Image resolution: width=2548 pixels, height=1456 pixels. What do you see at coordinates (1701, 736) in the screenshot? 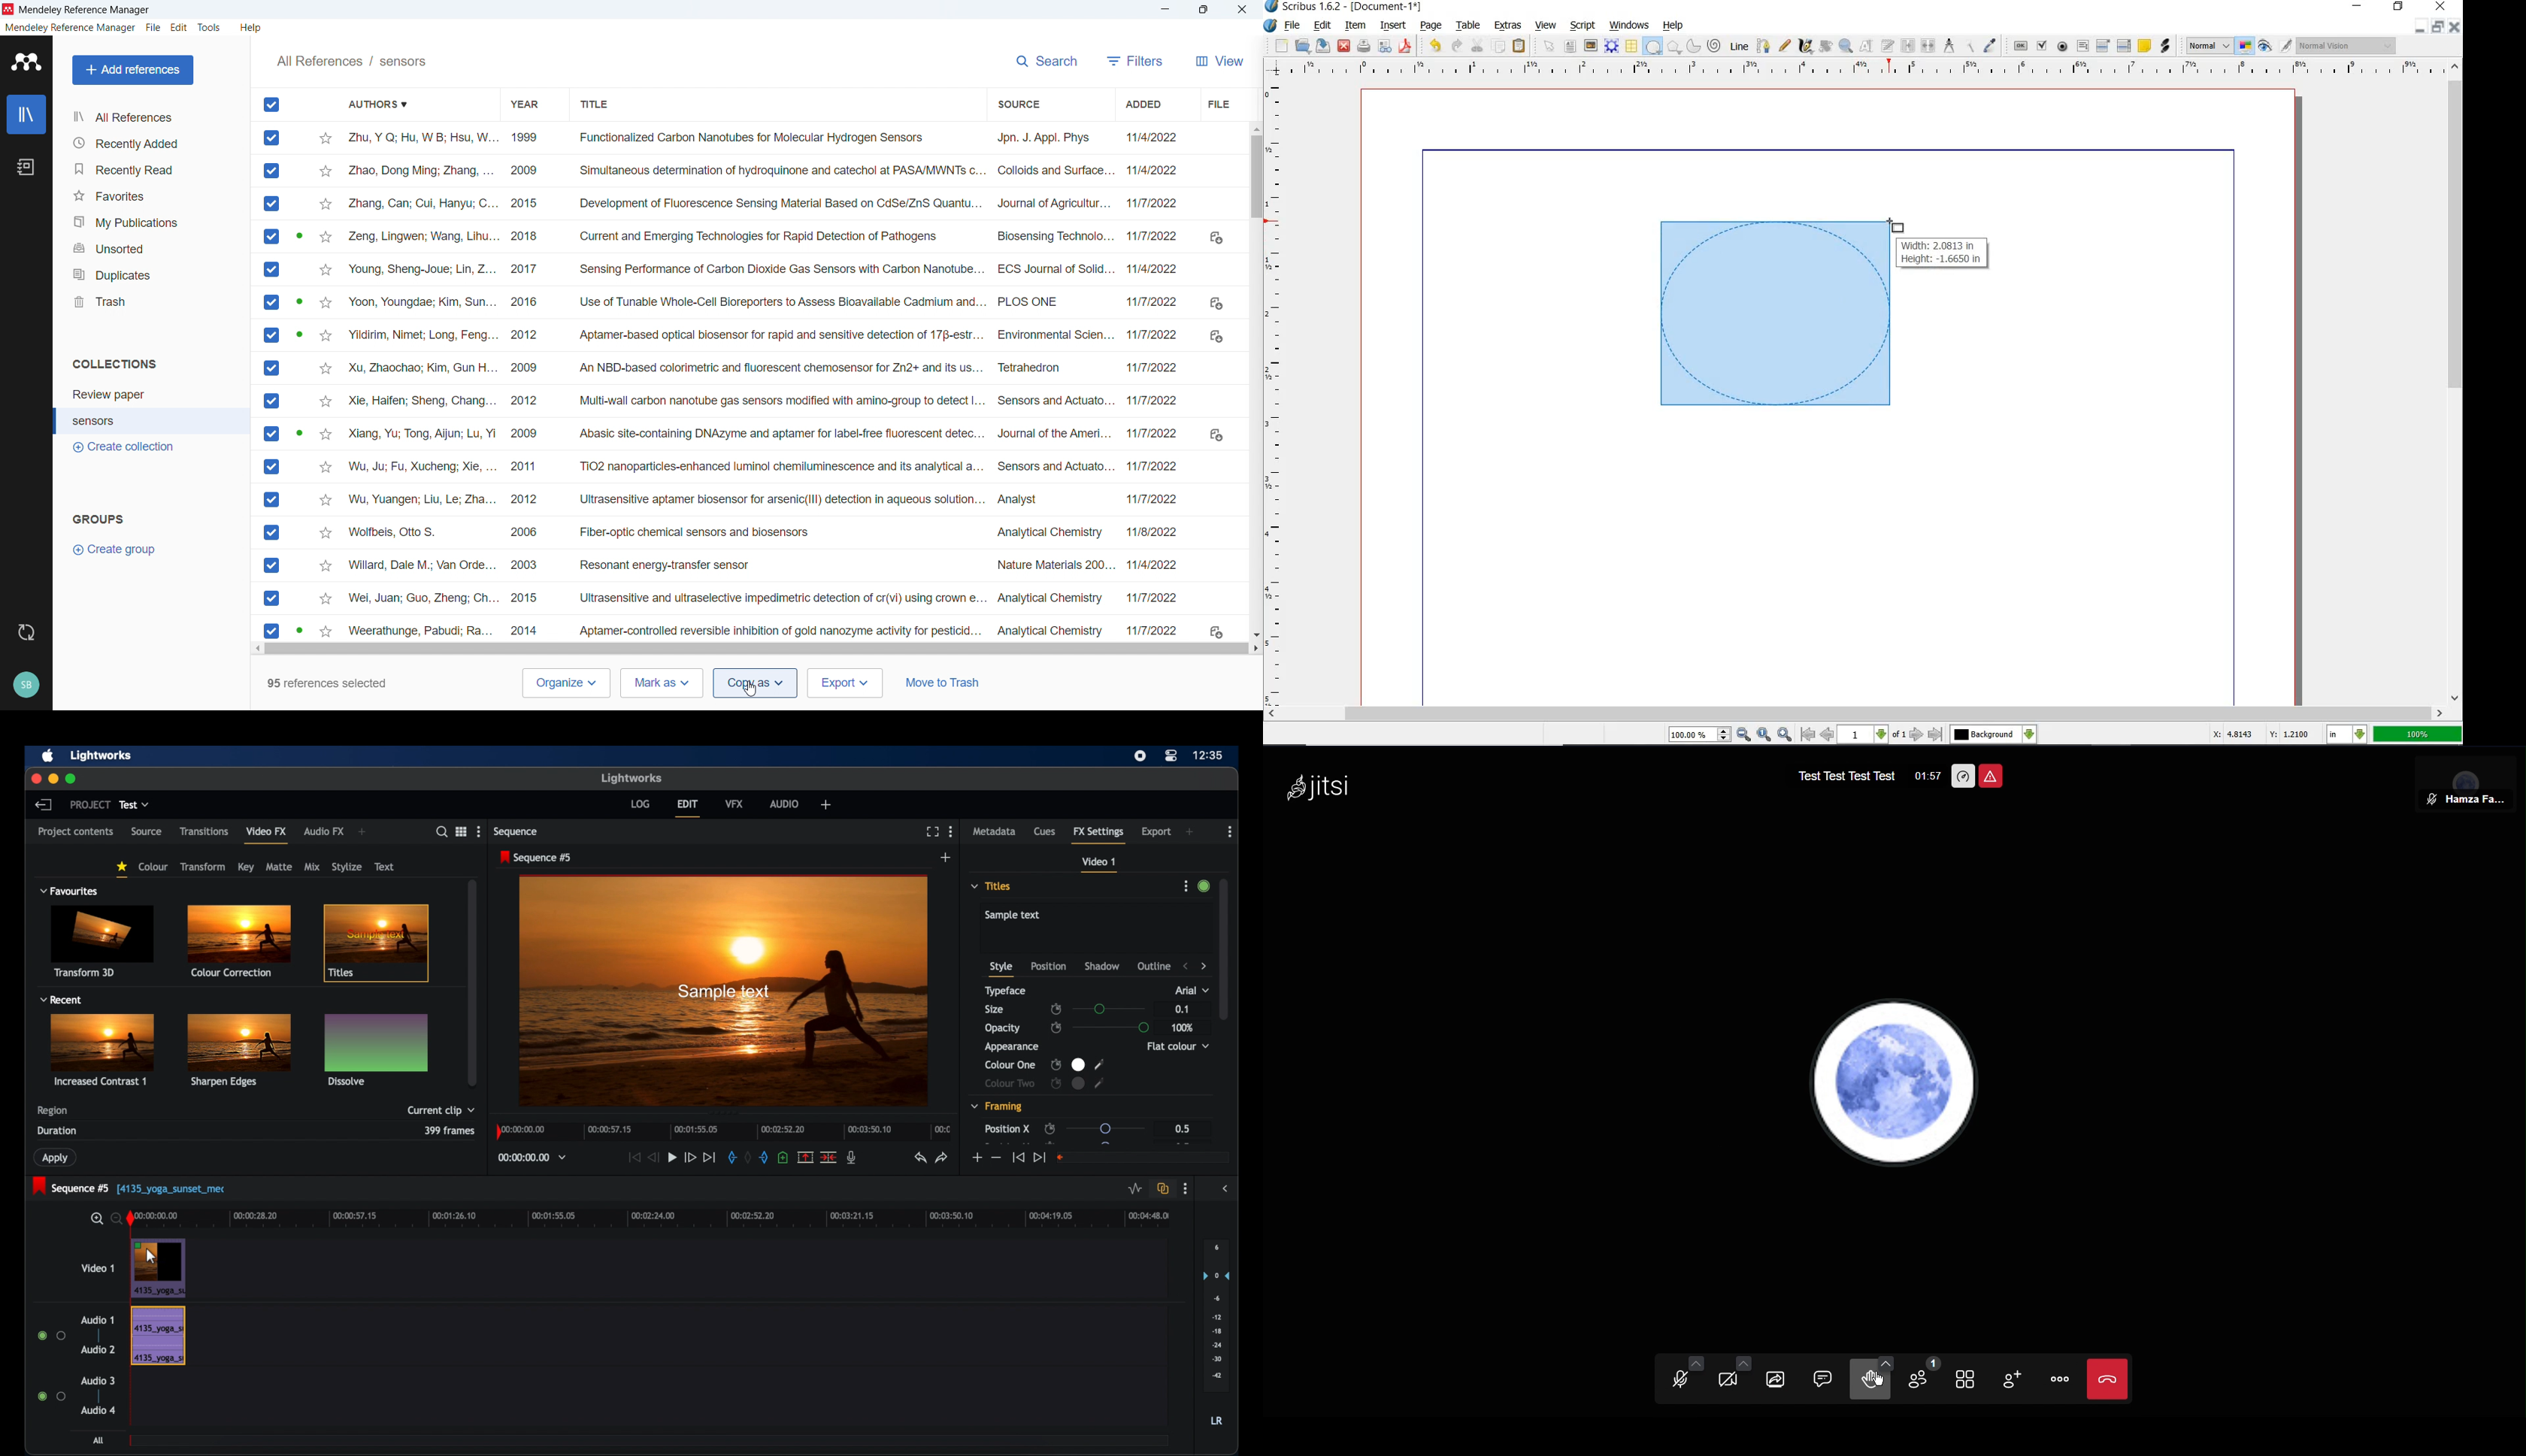
I see `zoom ` at bounding box center [1701, 736].